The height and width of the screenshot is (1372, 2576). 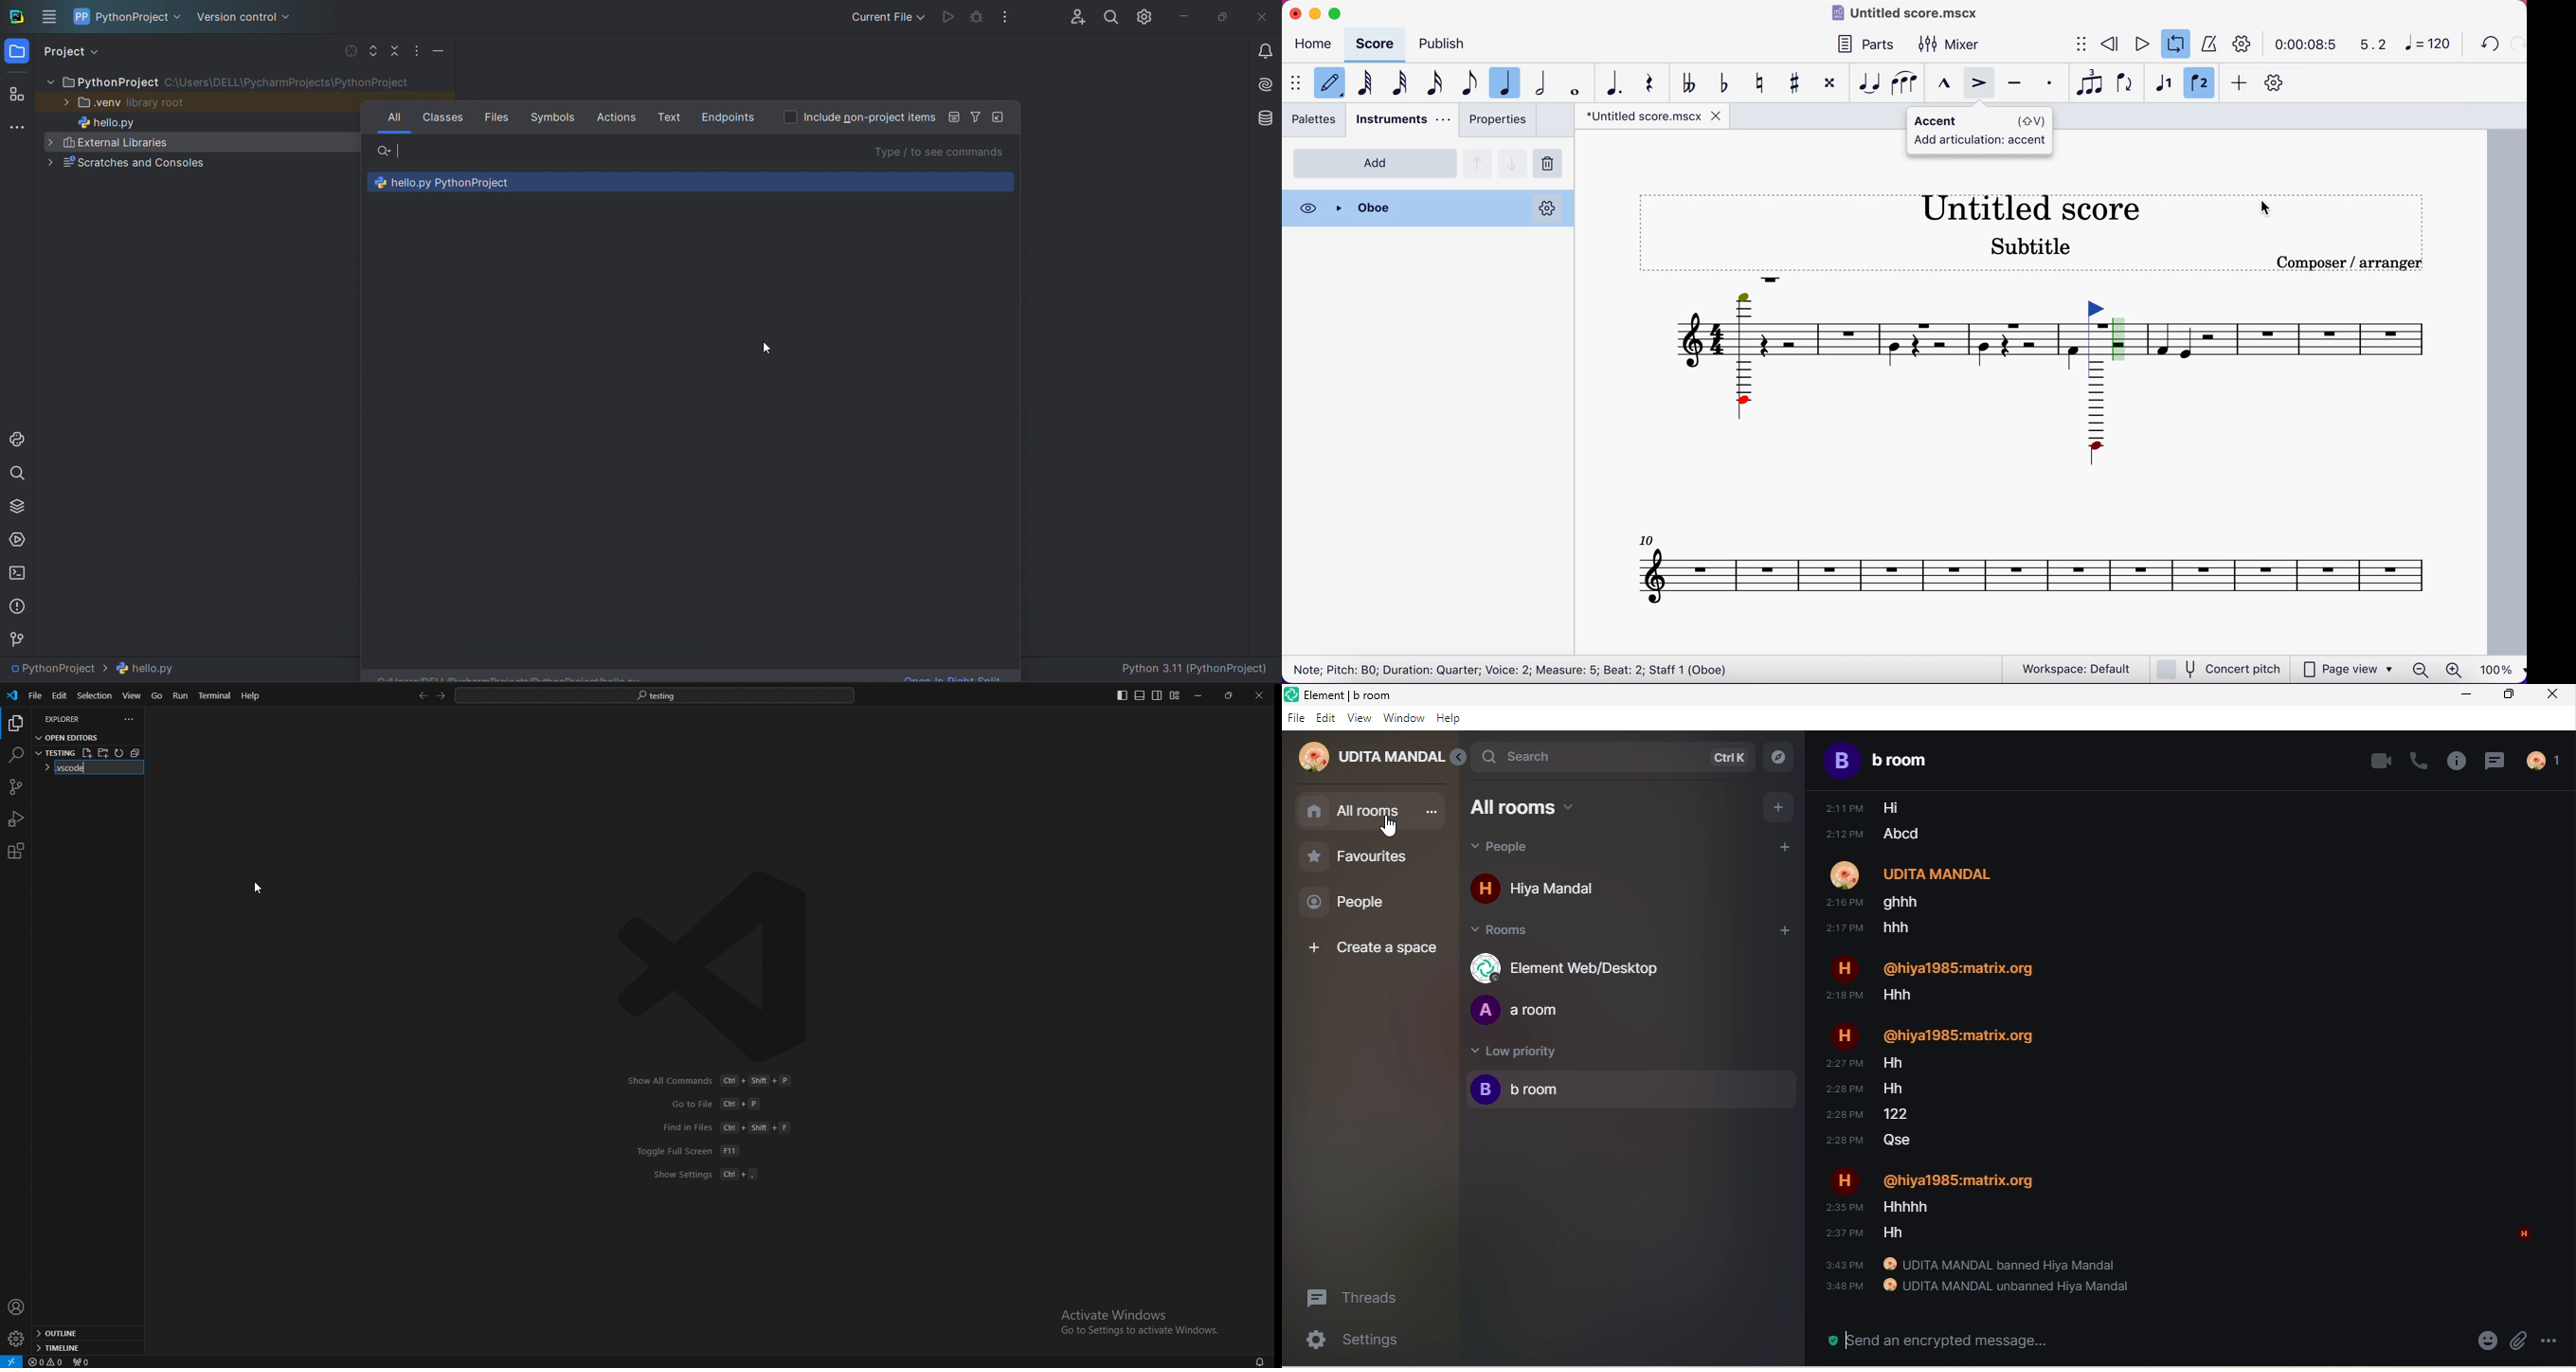 I want to click on element web, so click(x=1574, y=967).